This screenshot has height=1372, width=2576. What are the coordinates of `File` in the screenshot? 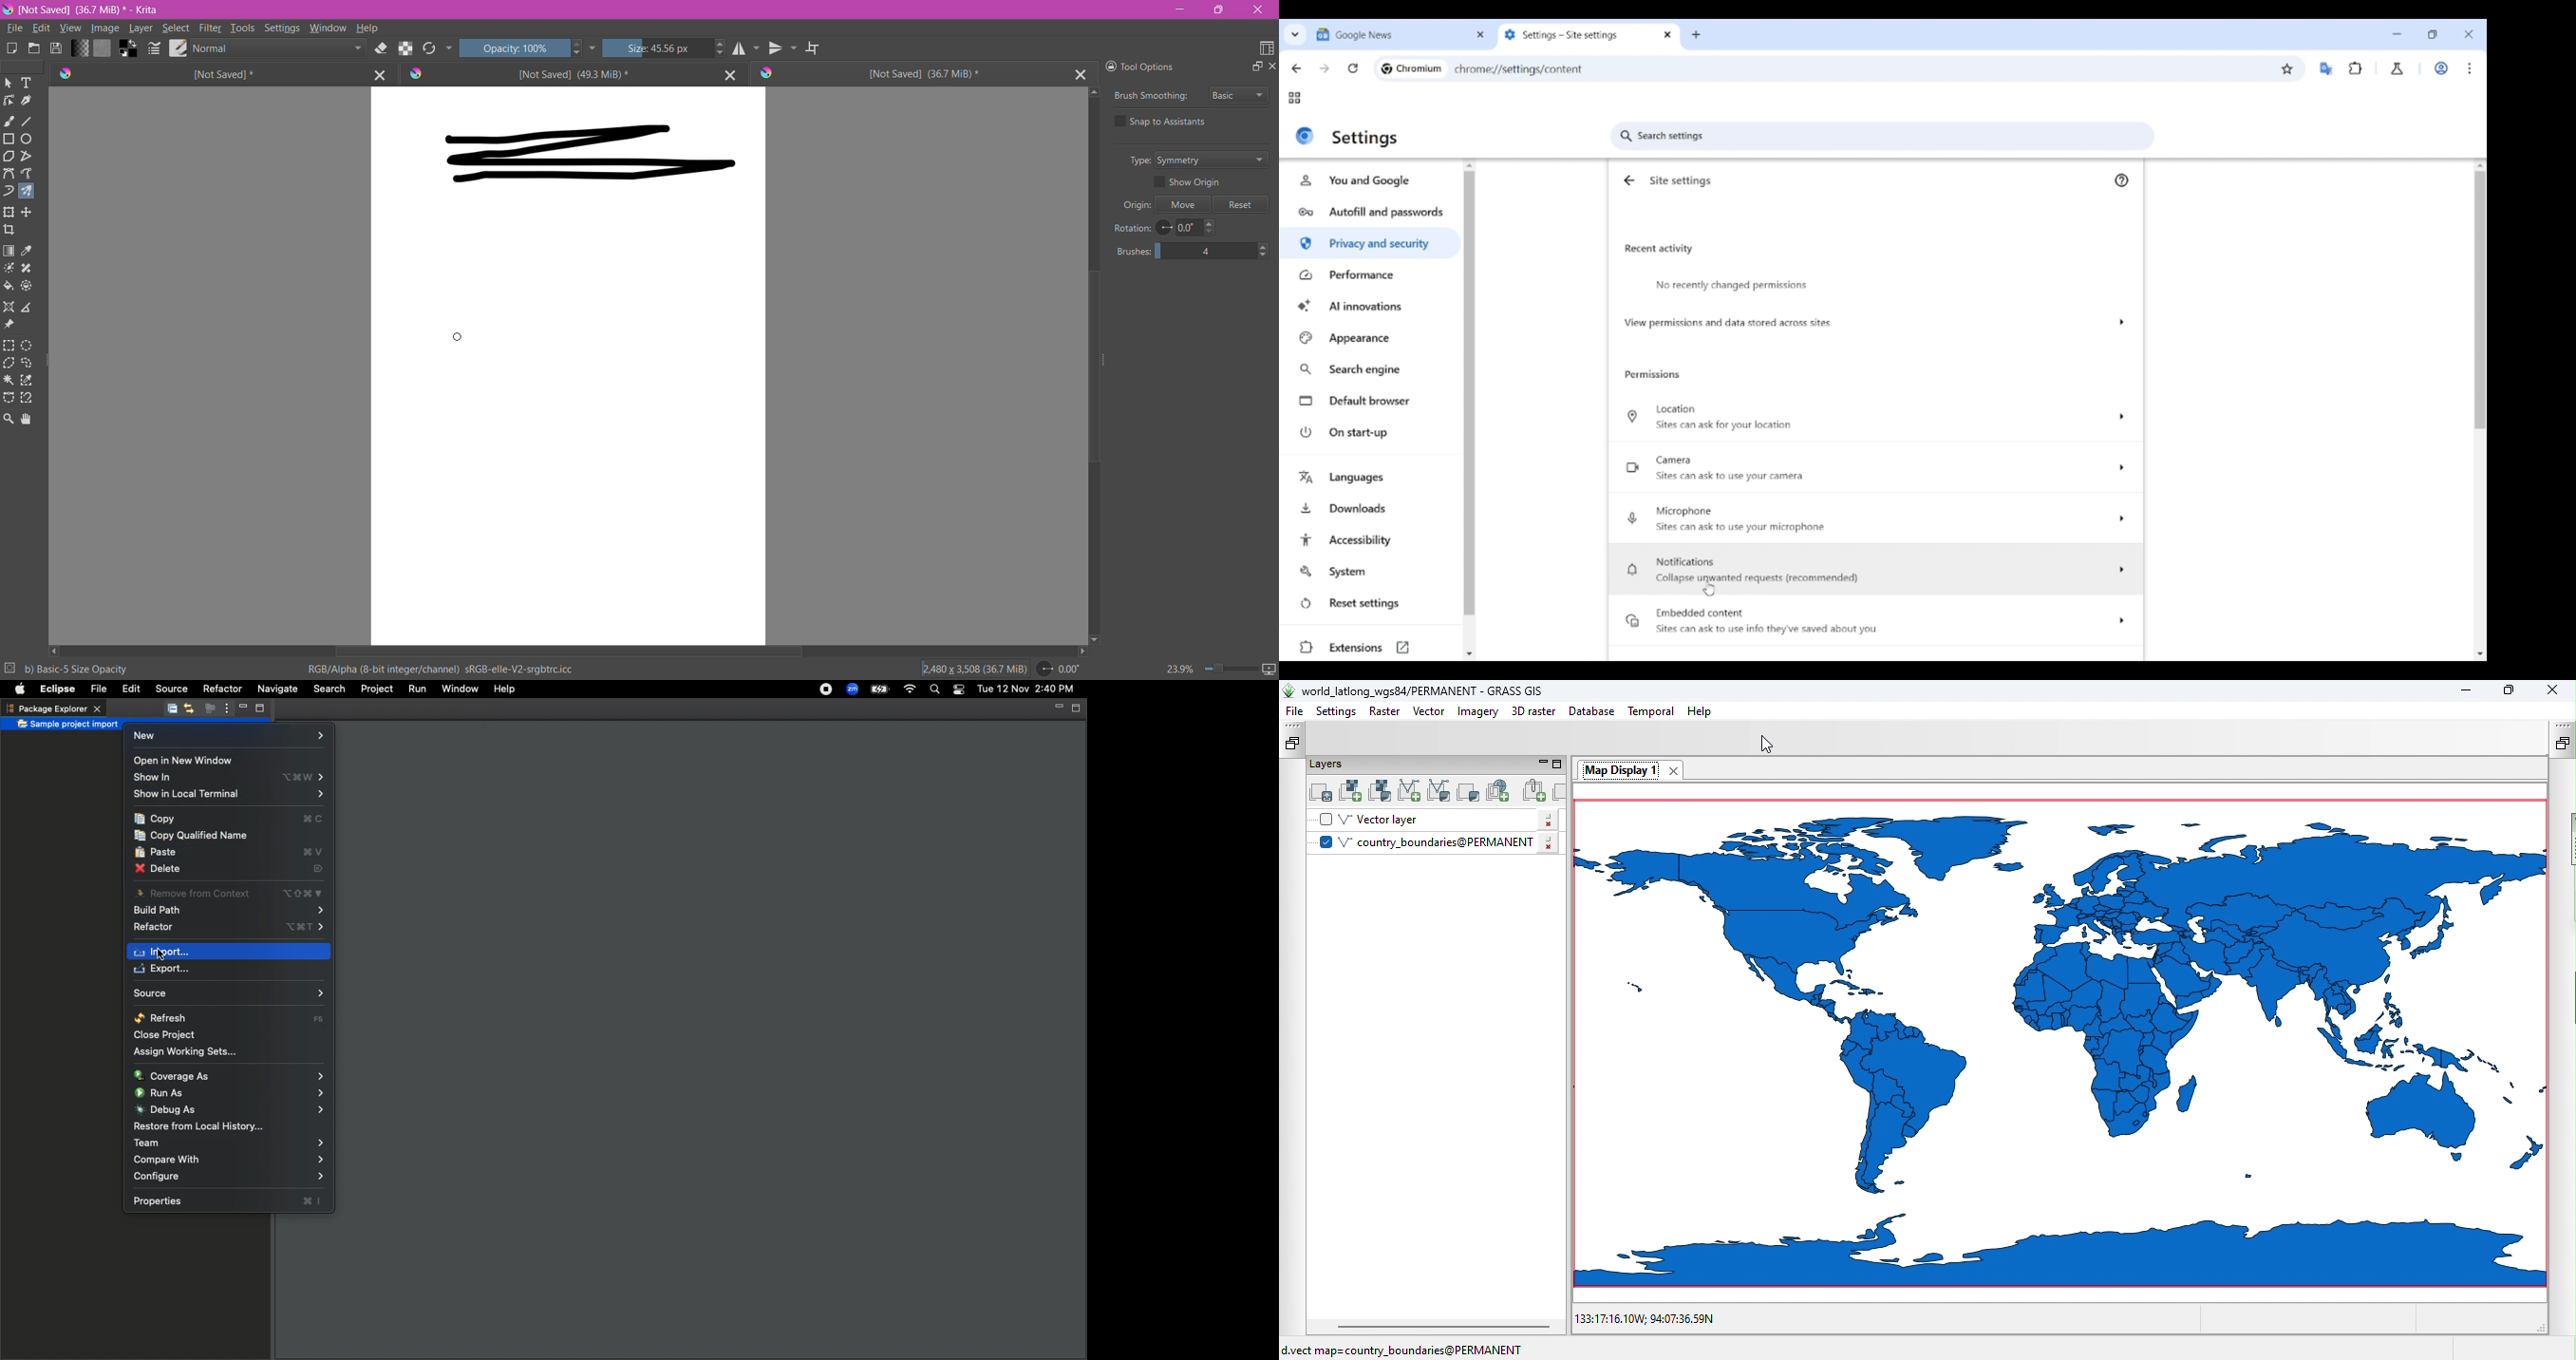 It's located at (13, 29).